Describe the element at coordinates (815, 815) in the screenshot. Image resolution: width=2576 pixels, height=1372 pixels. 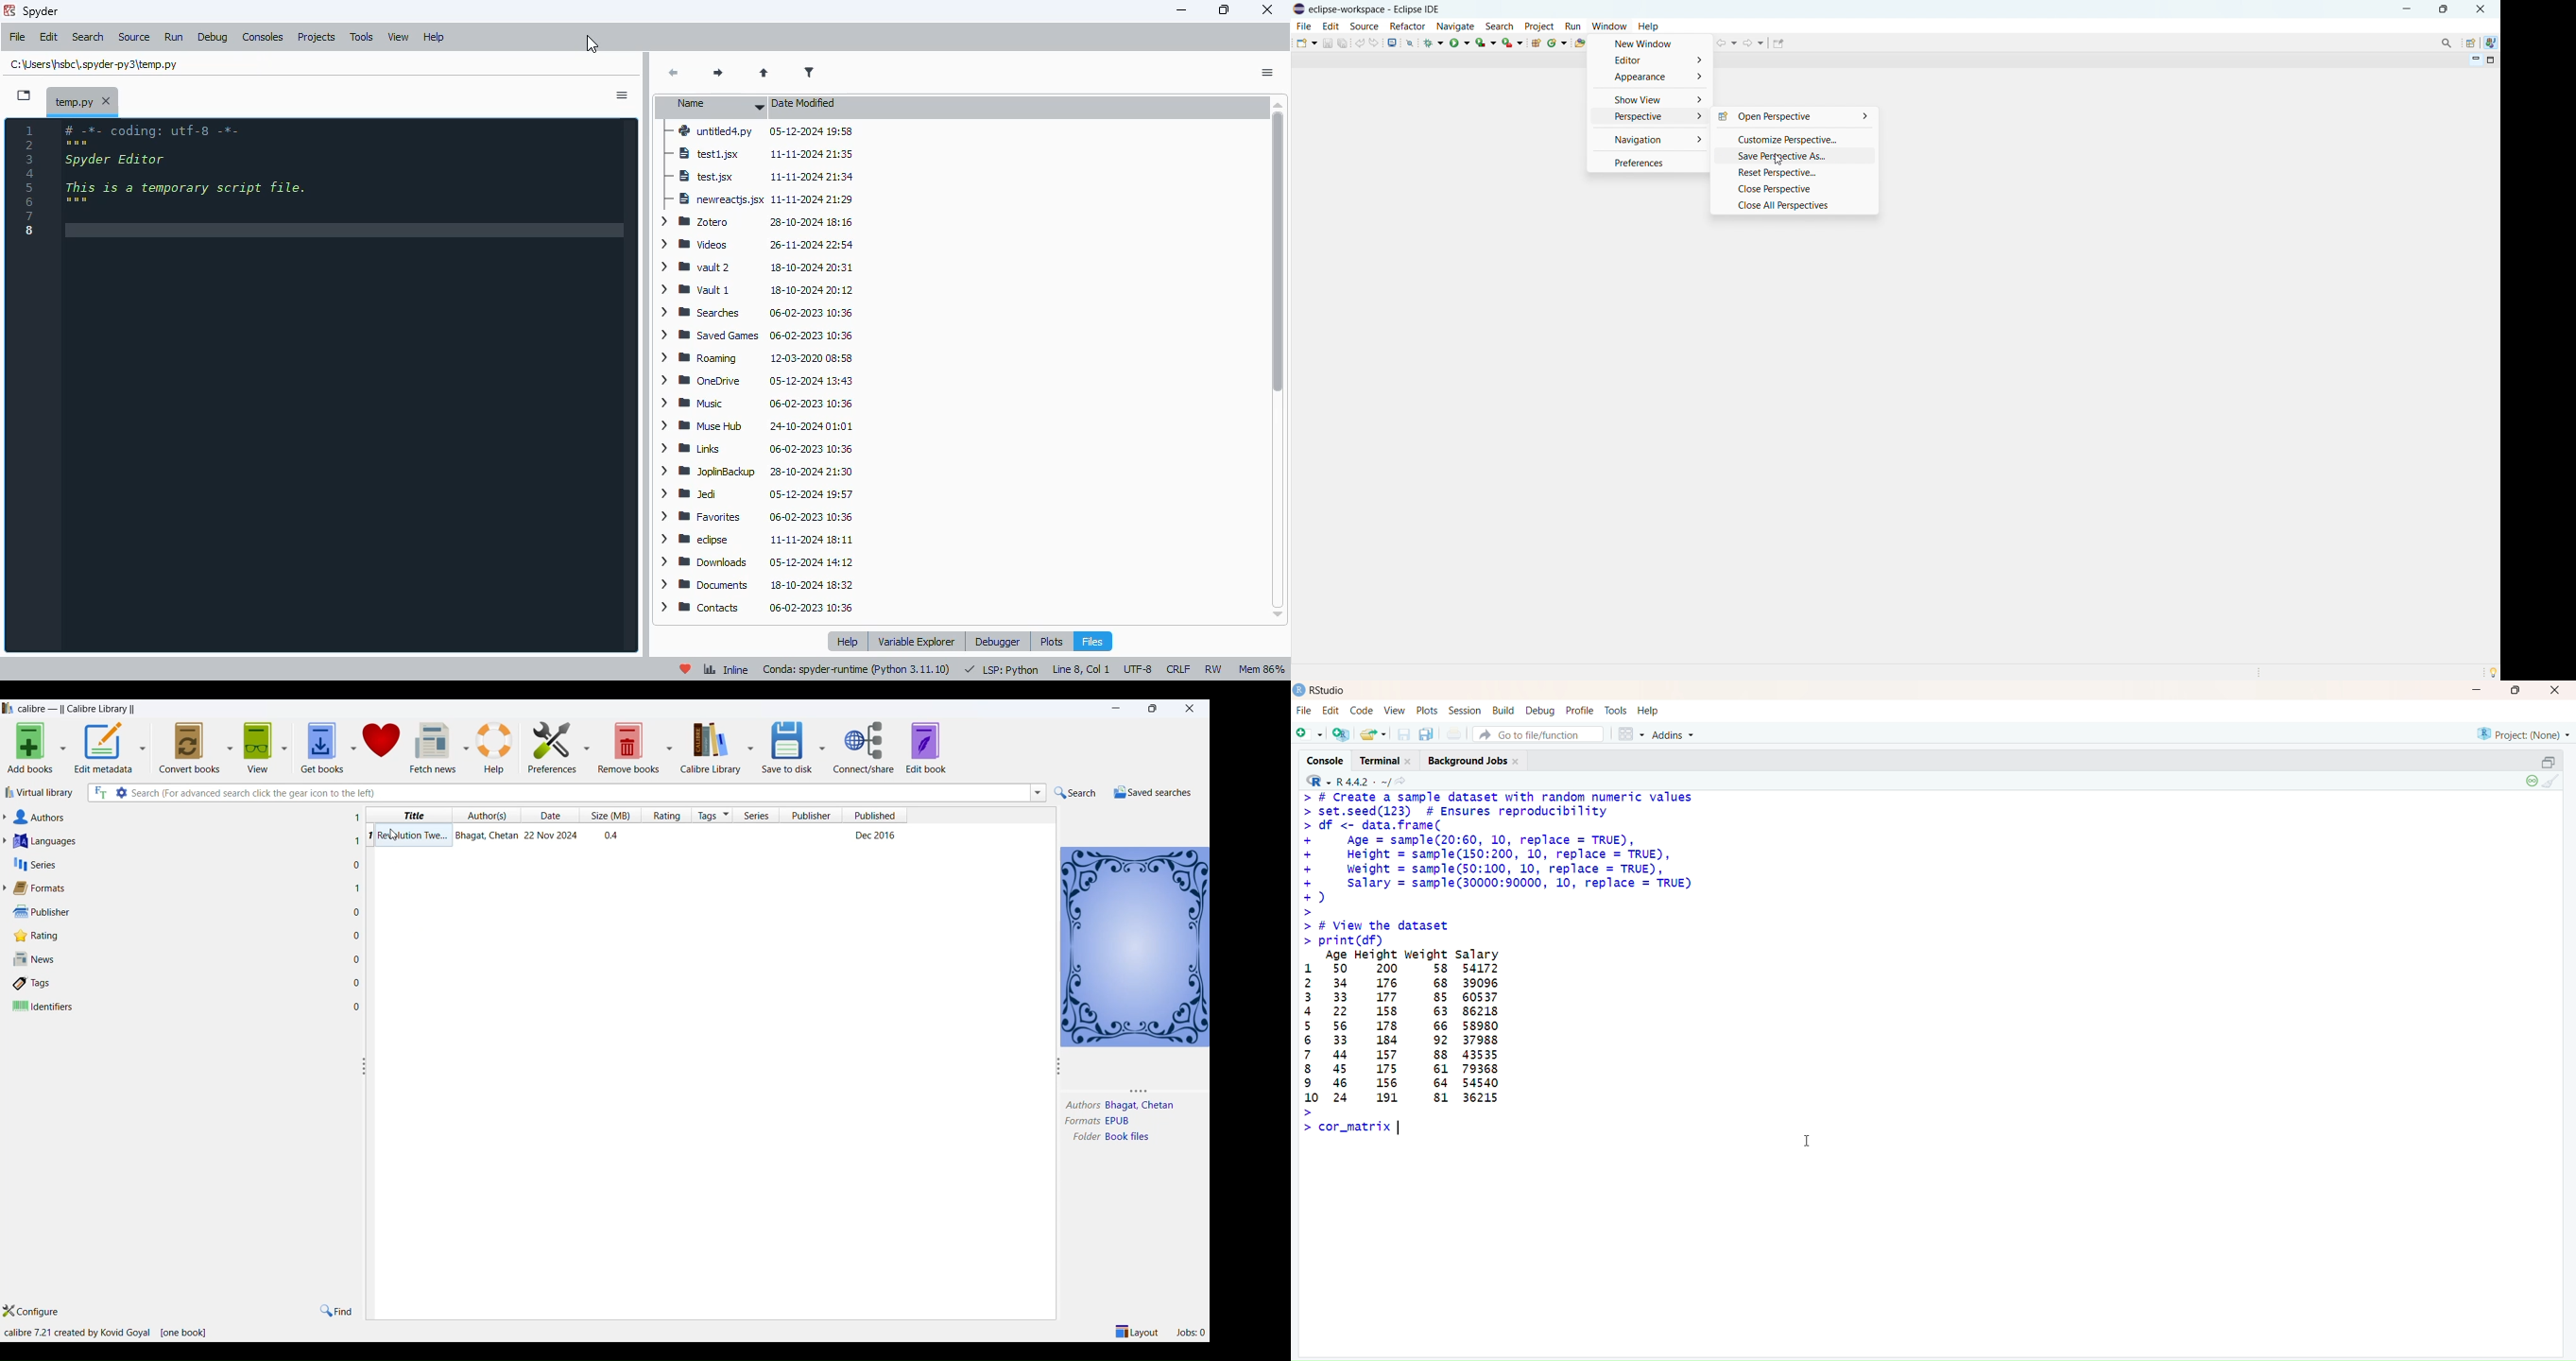
I see `publisher` at that location.